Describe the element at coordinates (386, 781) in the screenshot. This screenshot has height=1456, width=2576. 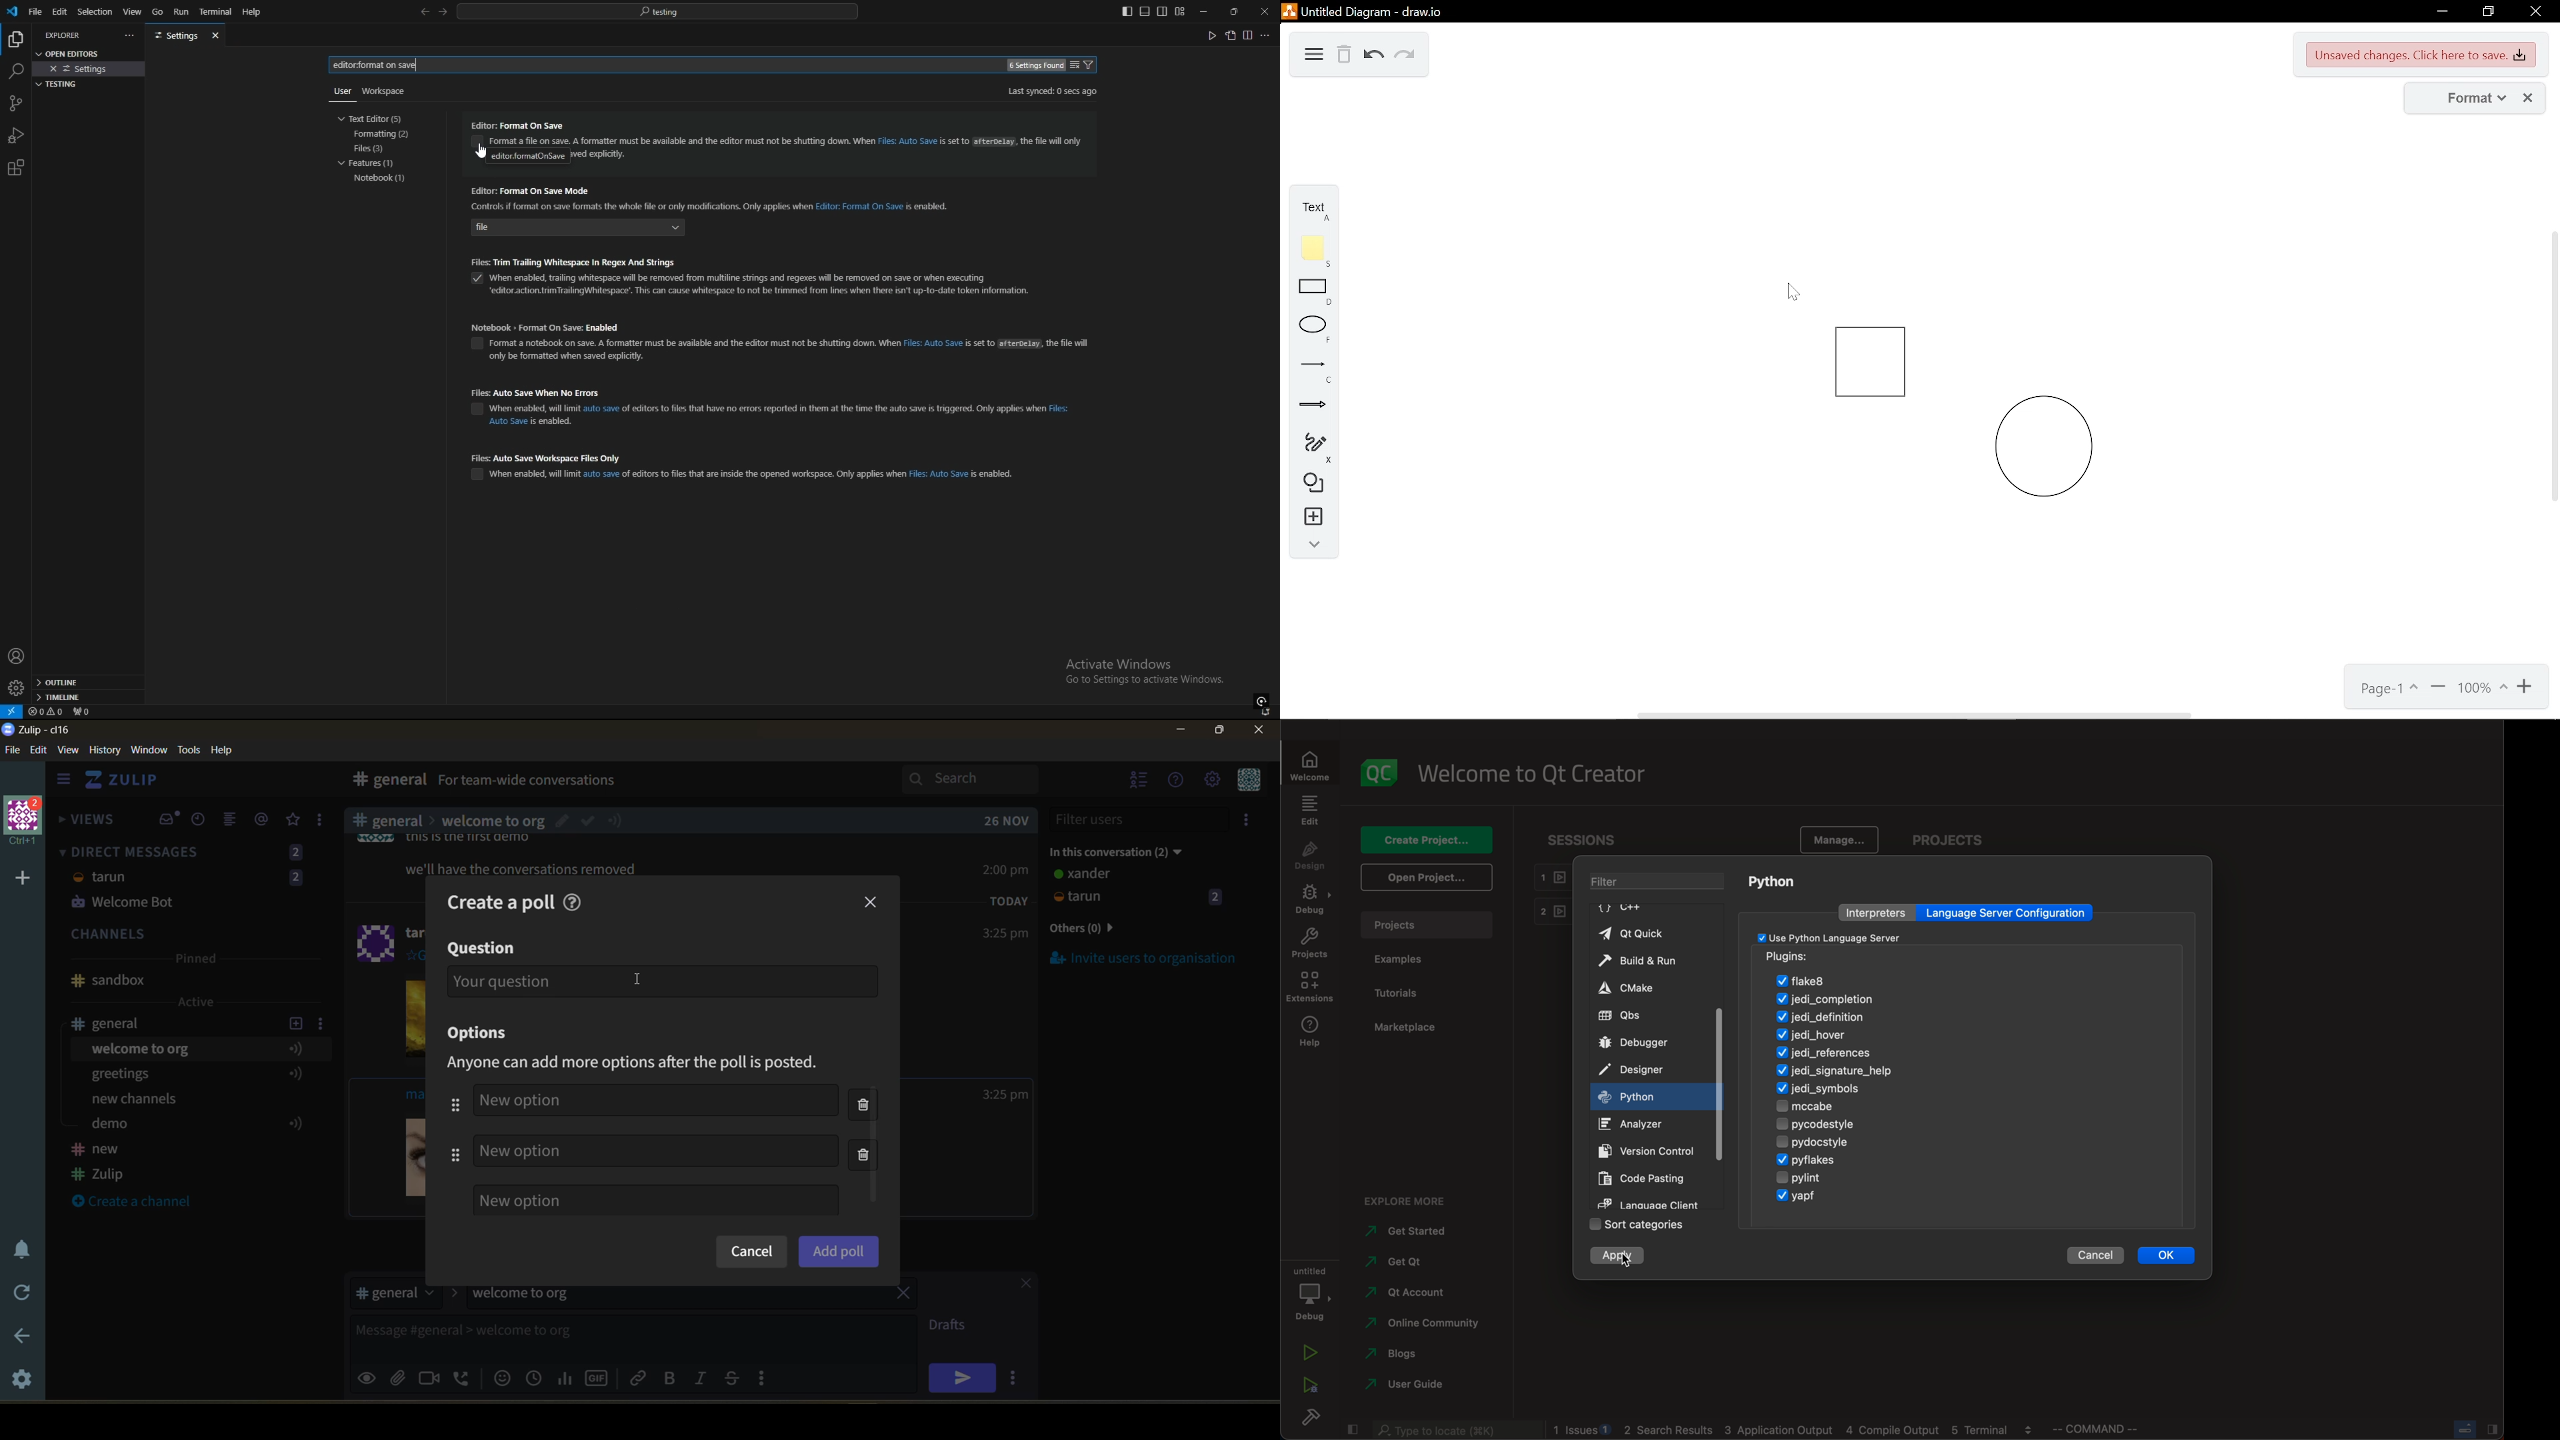
I see `inbox` at that location.